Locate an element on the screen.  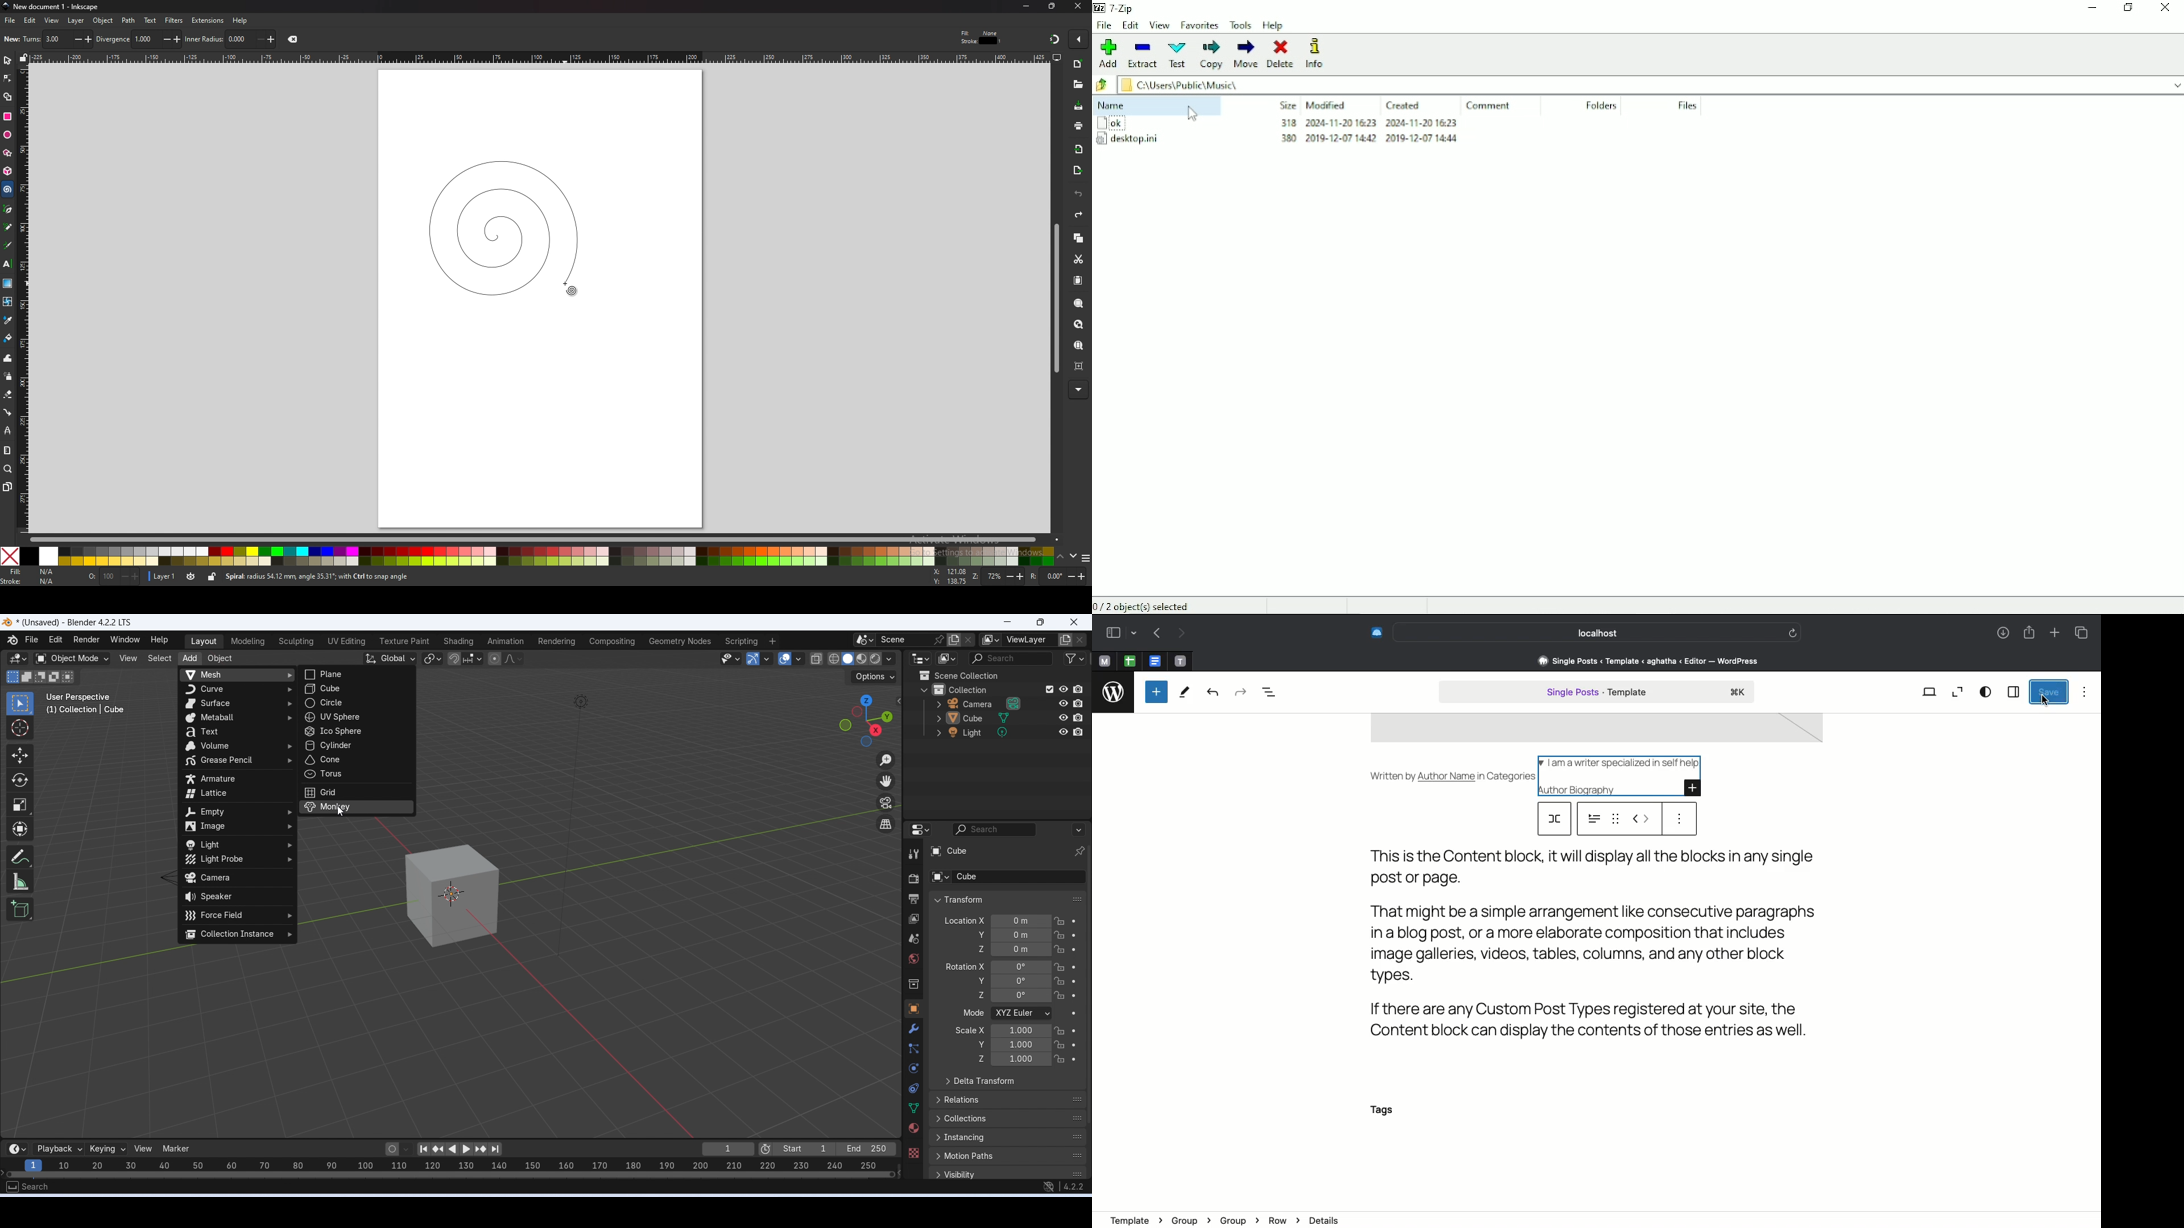
cube layer is located at coordinates (989, 718).